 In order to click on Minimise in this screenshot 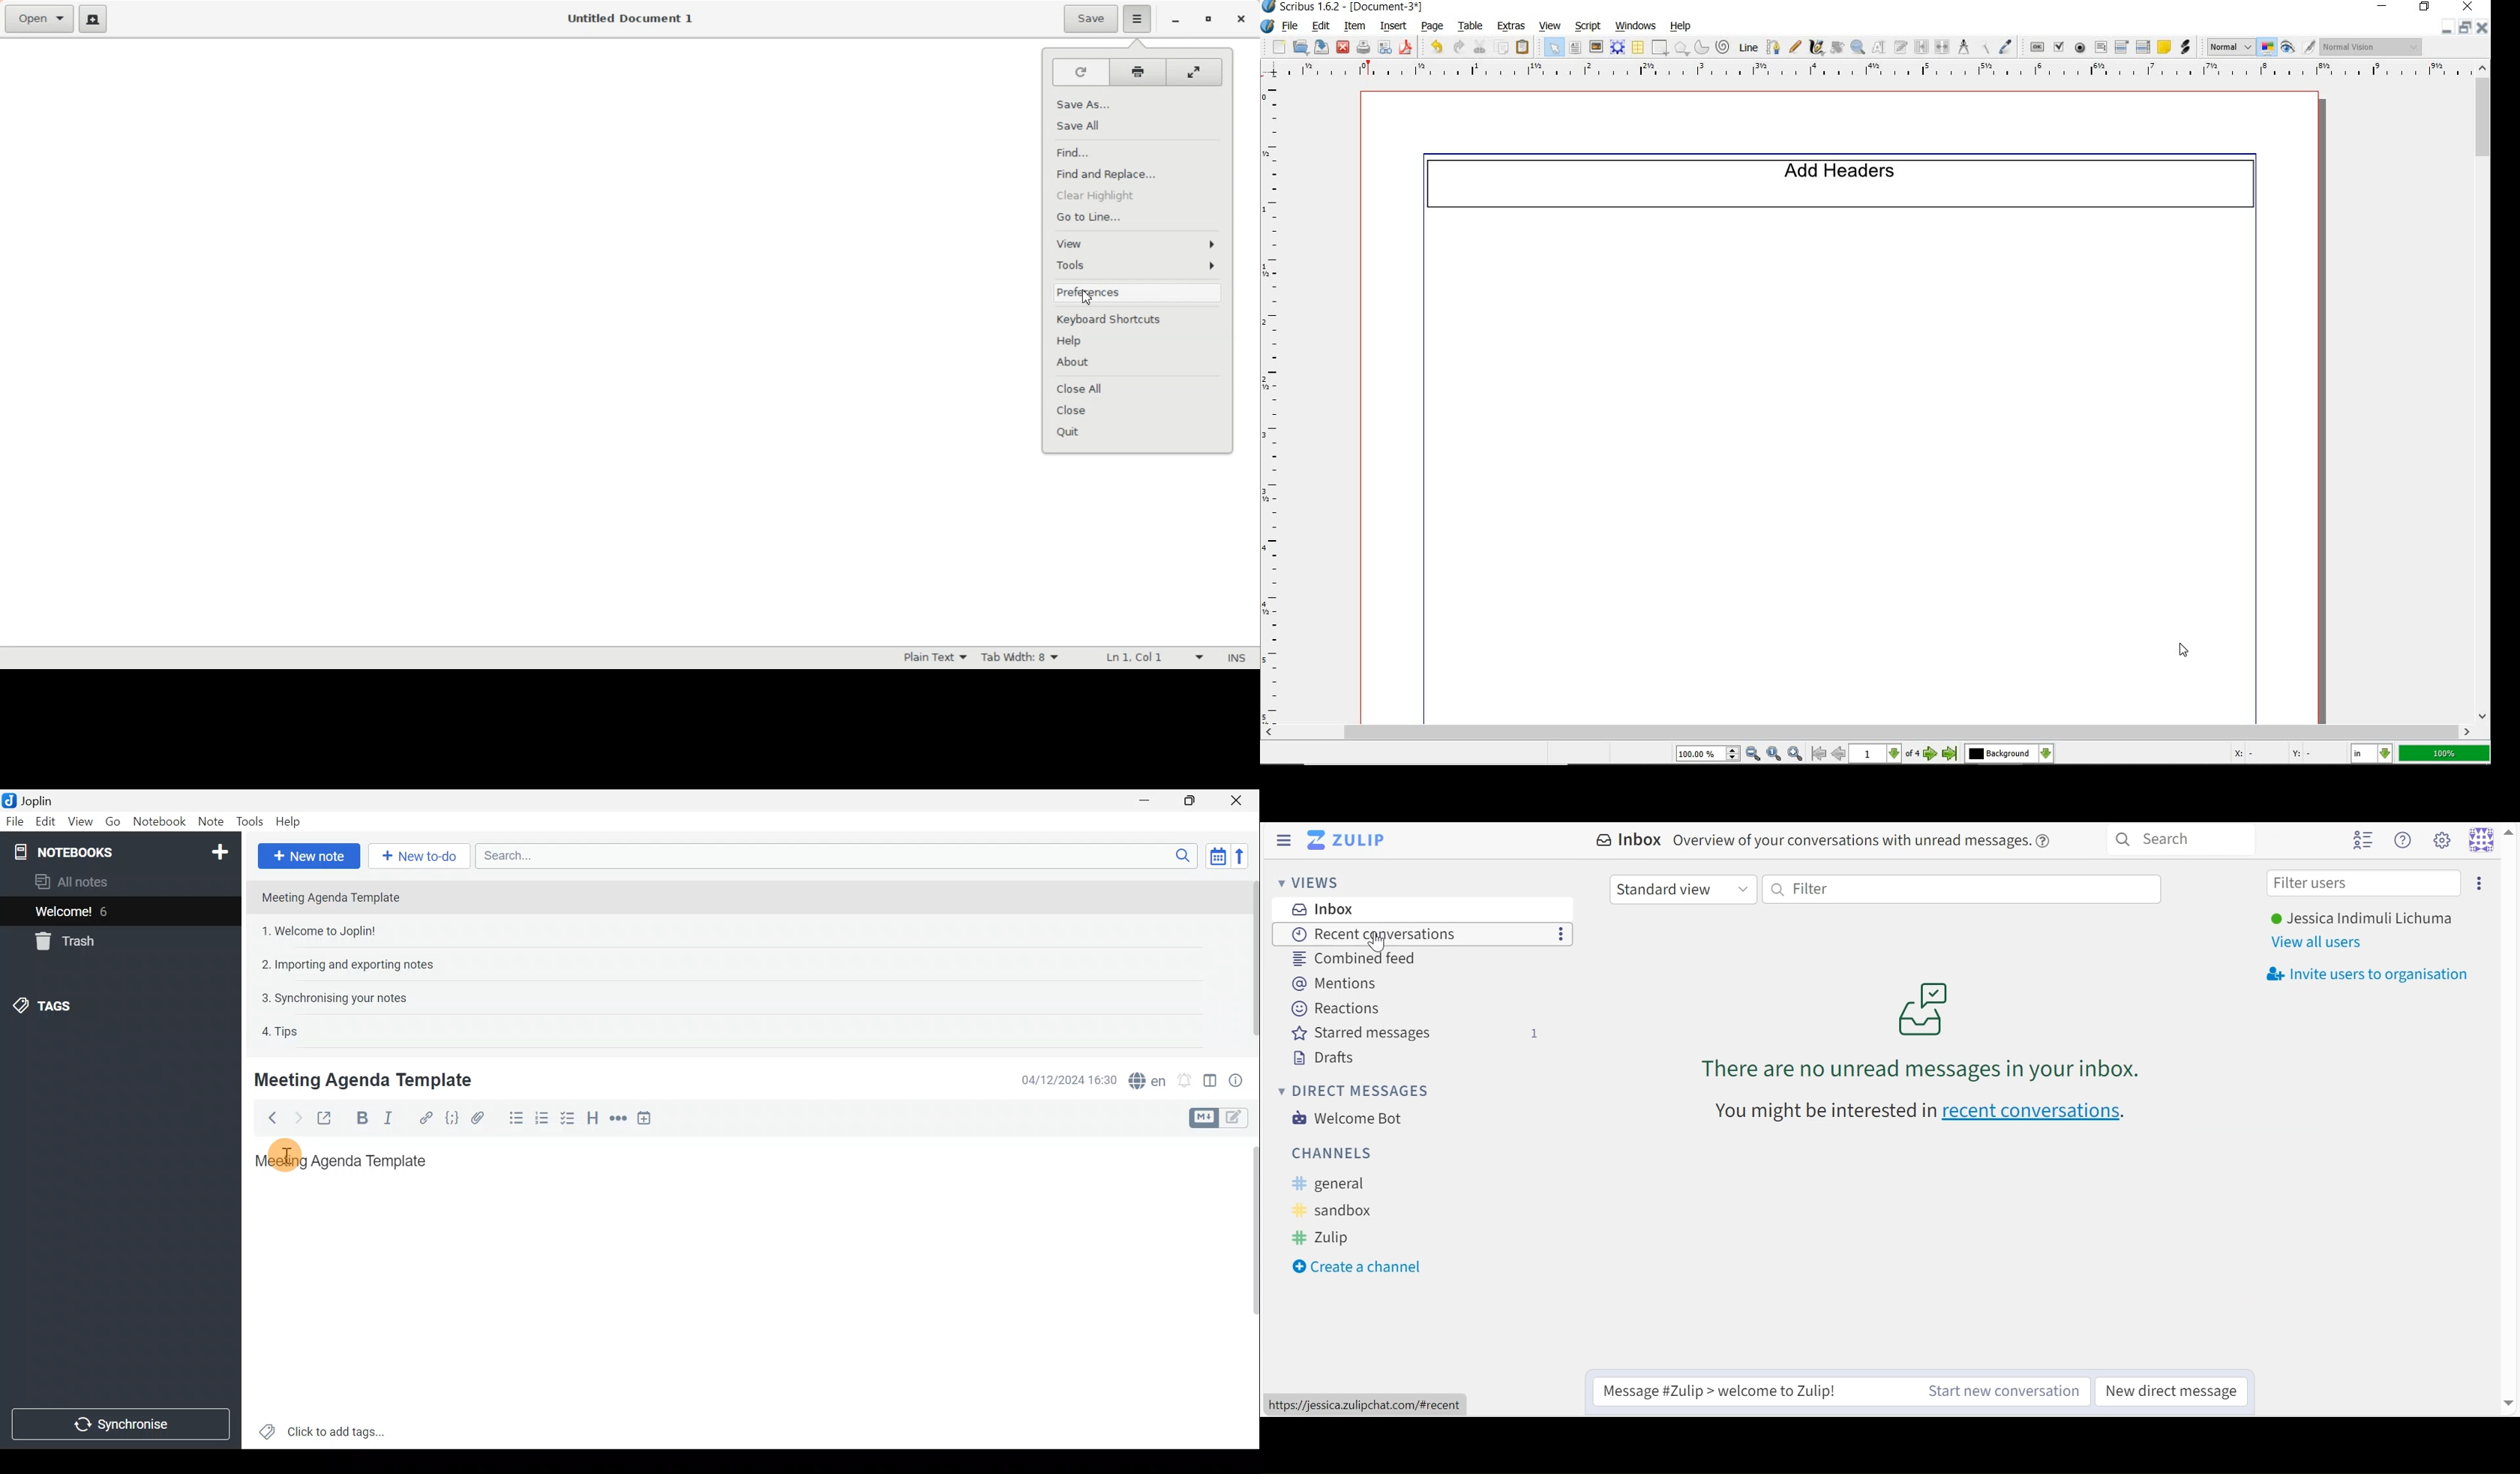, I will do `click(1146, 800)`.